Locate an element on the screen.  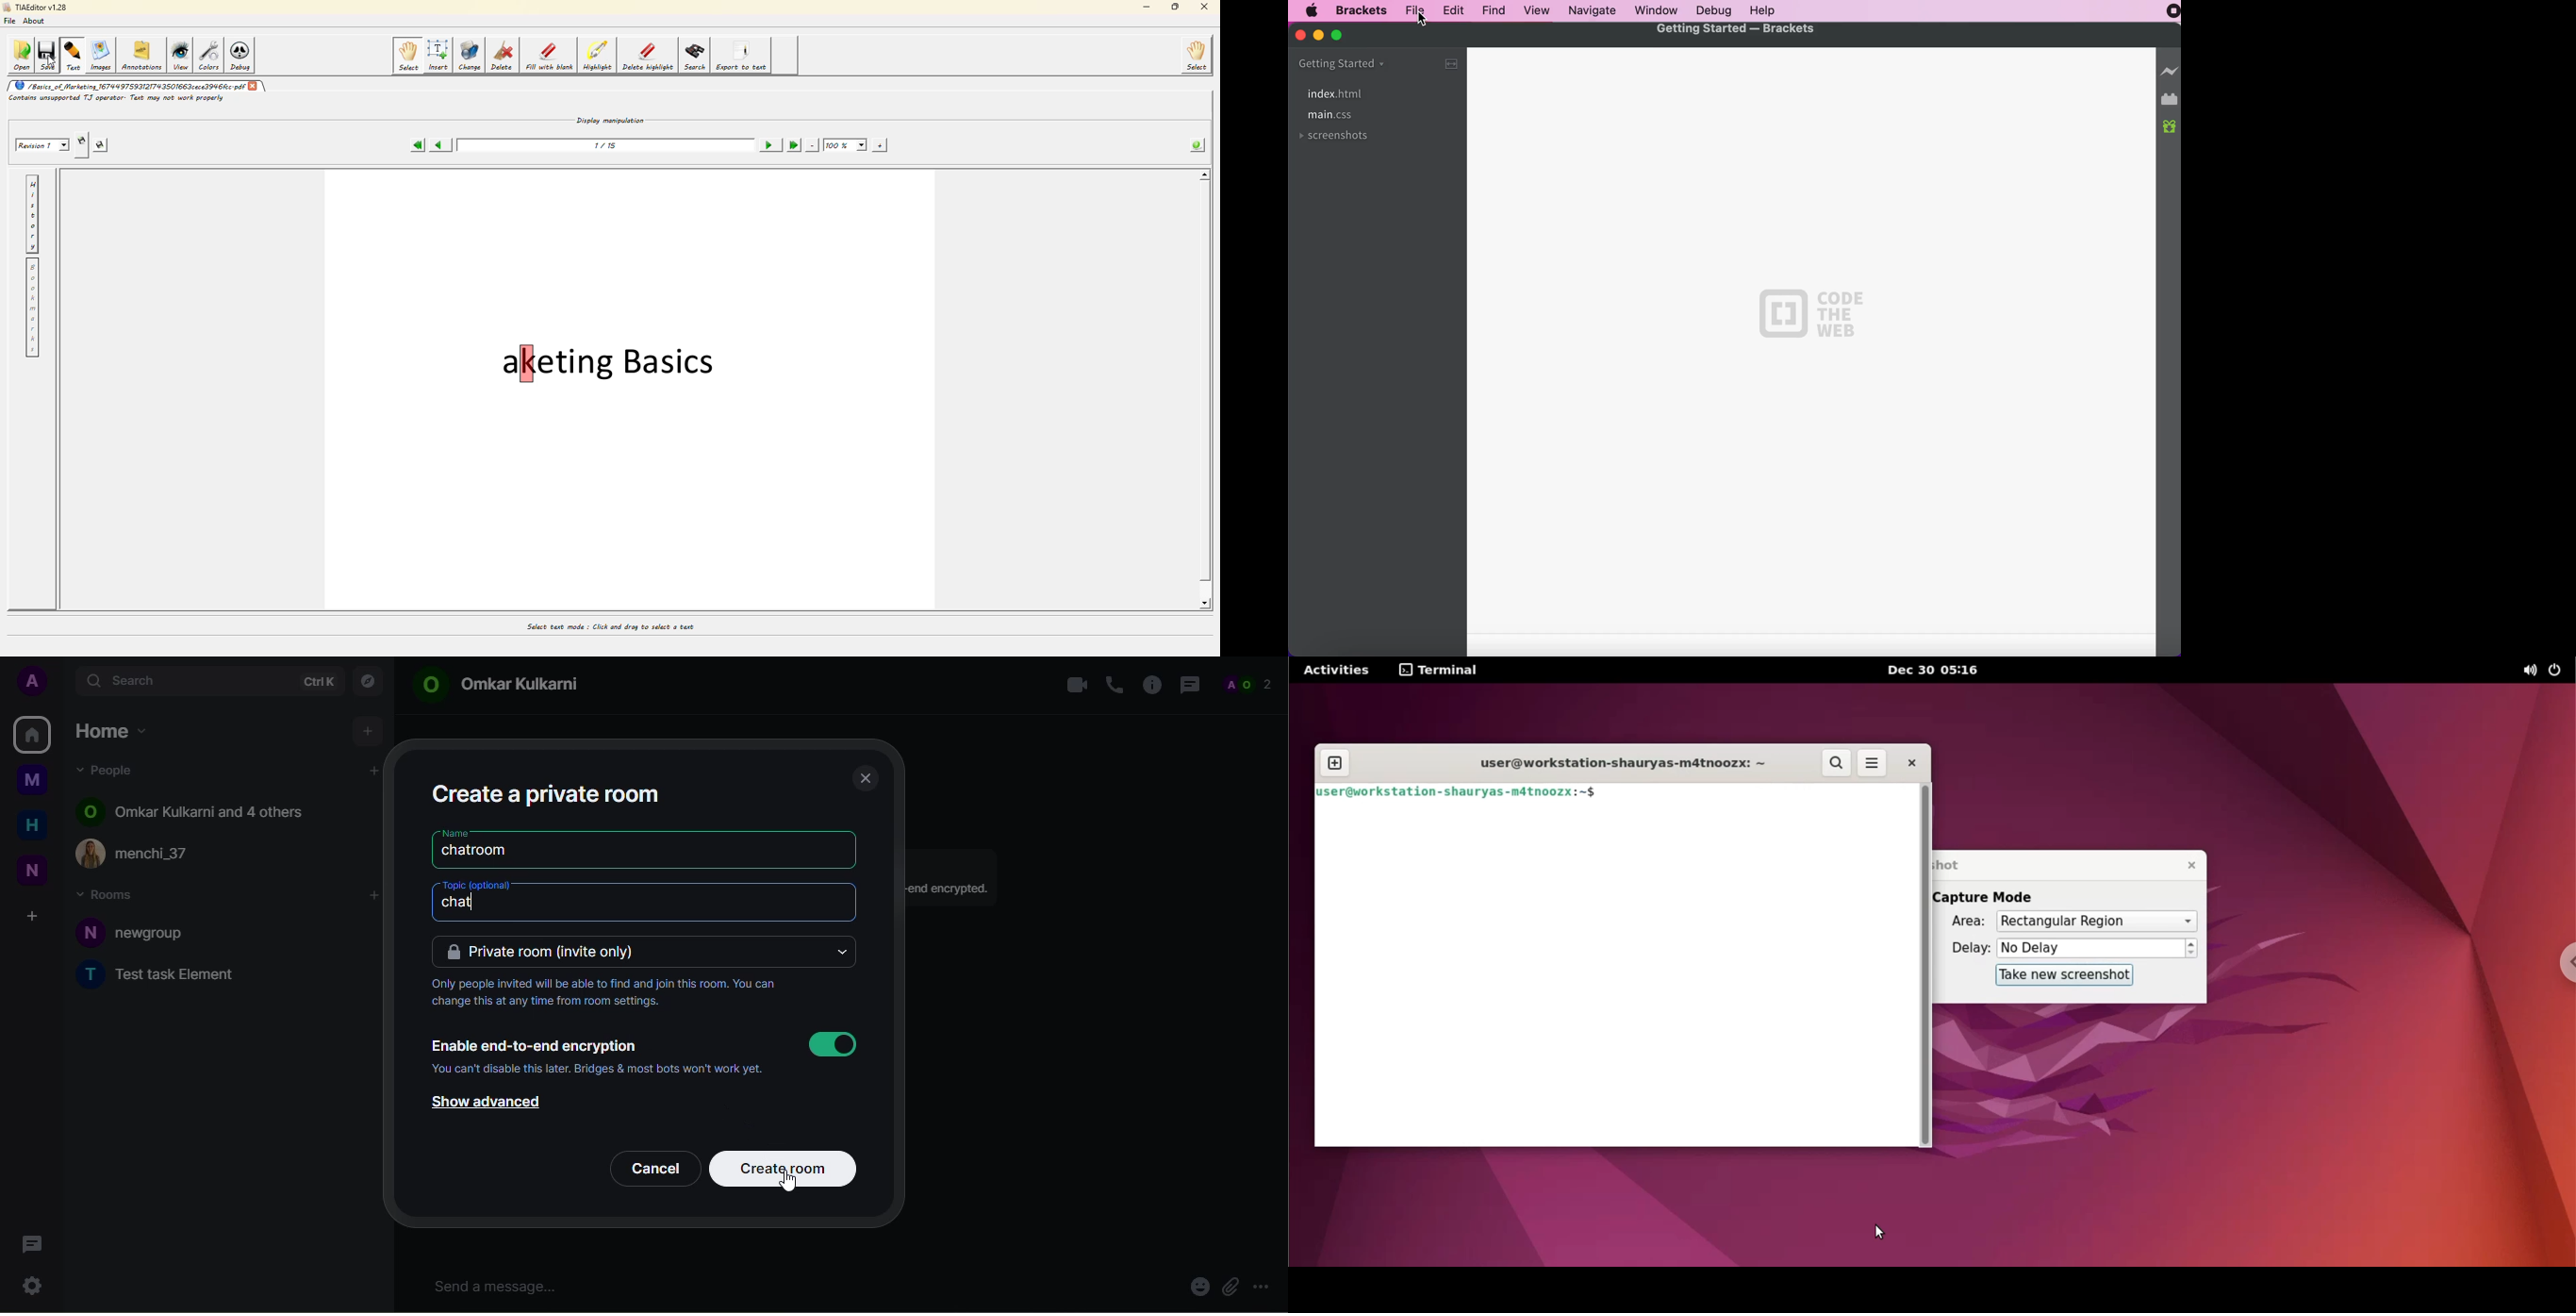
window is located at coordinates (1658, 11).